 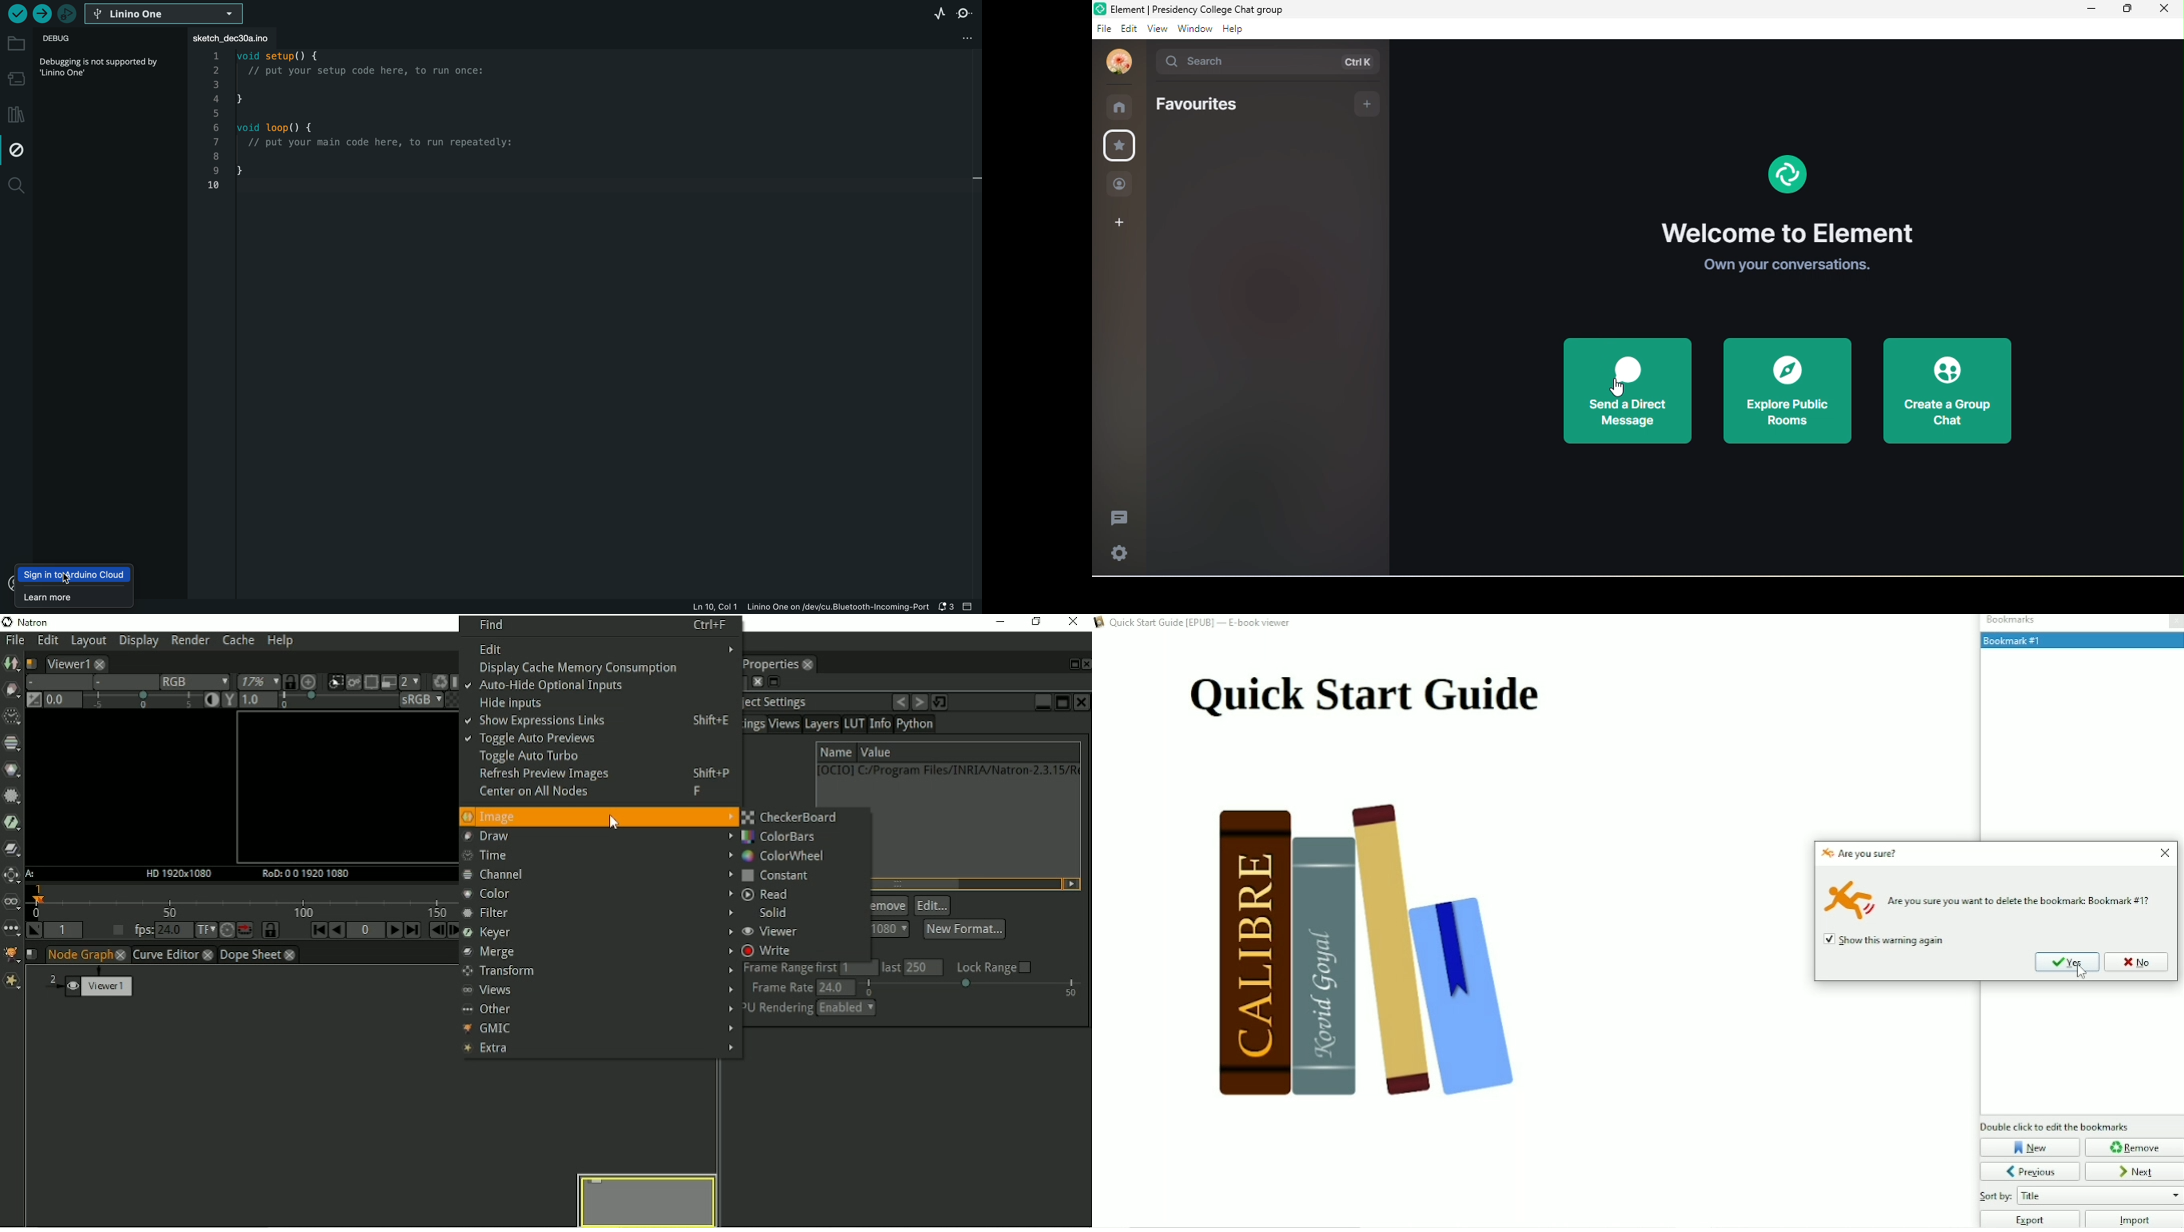 I want to click on Are you sure, so click(x=1869, y=854).